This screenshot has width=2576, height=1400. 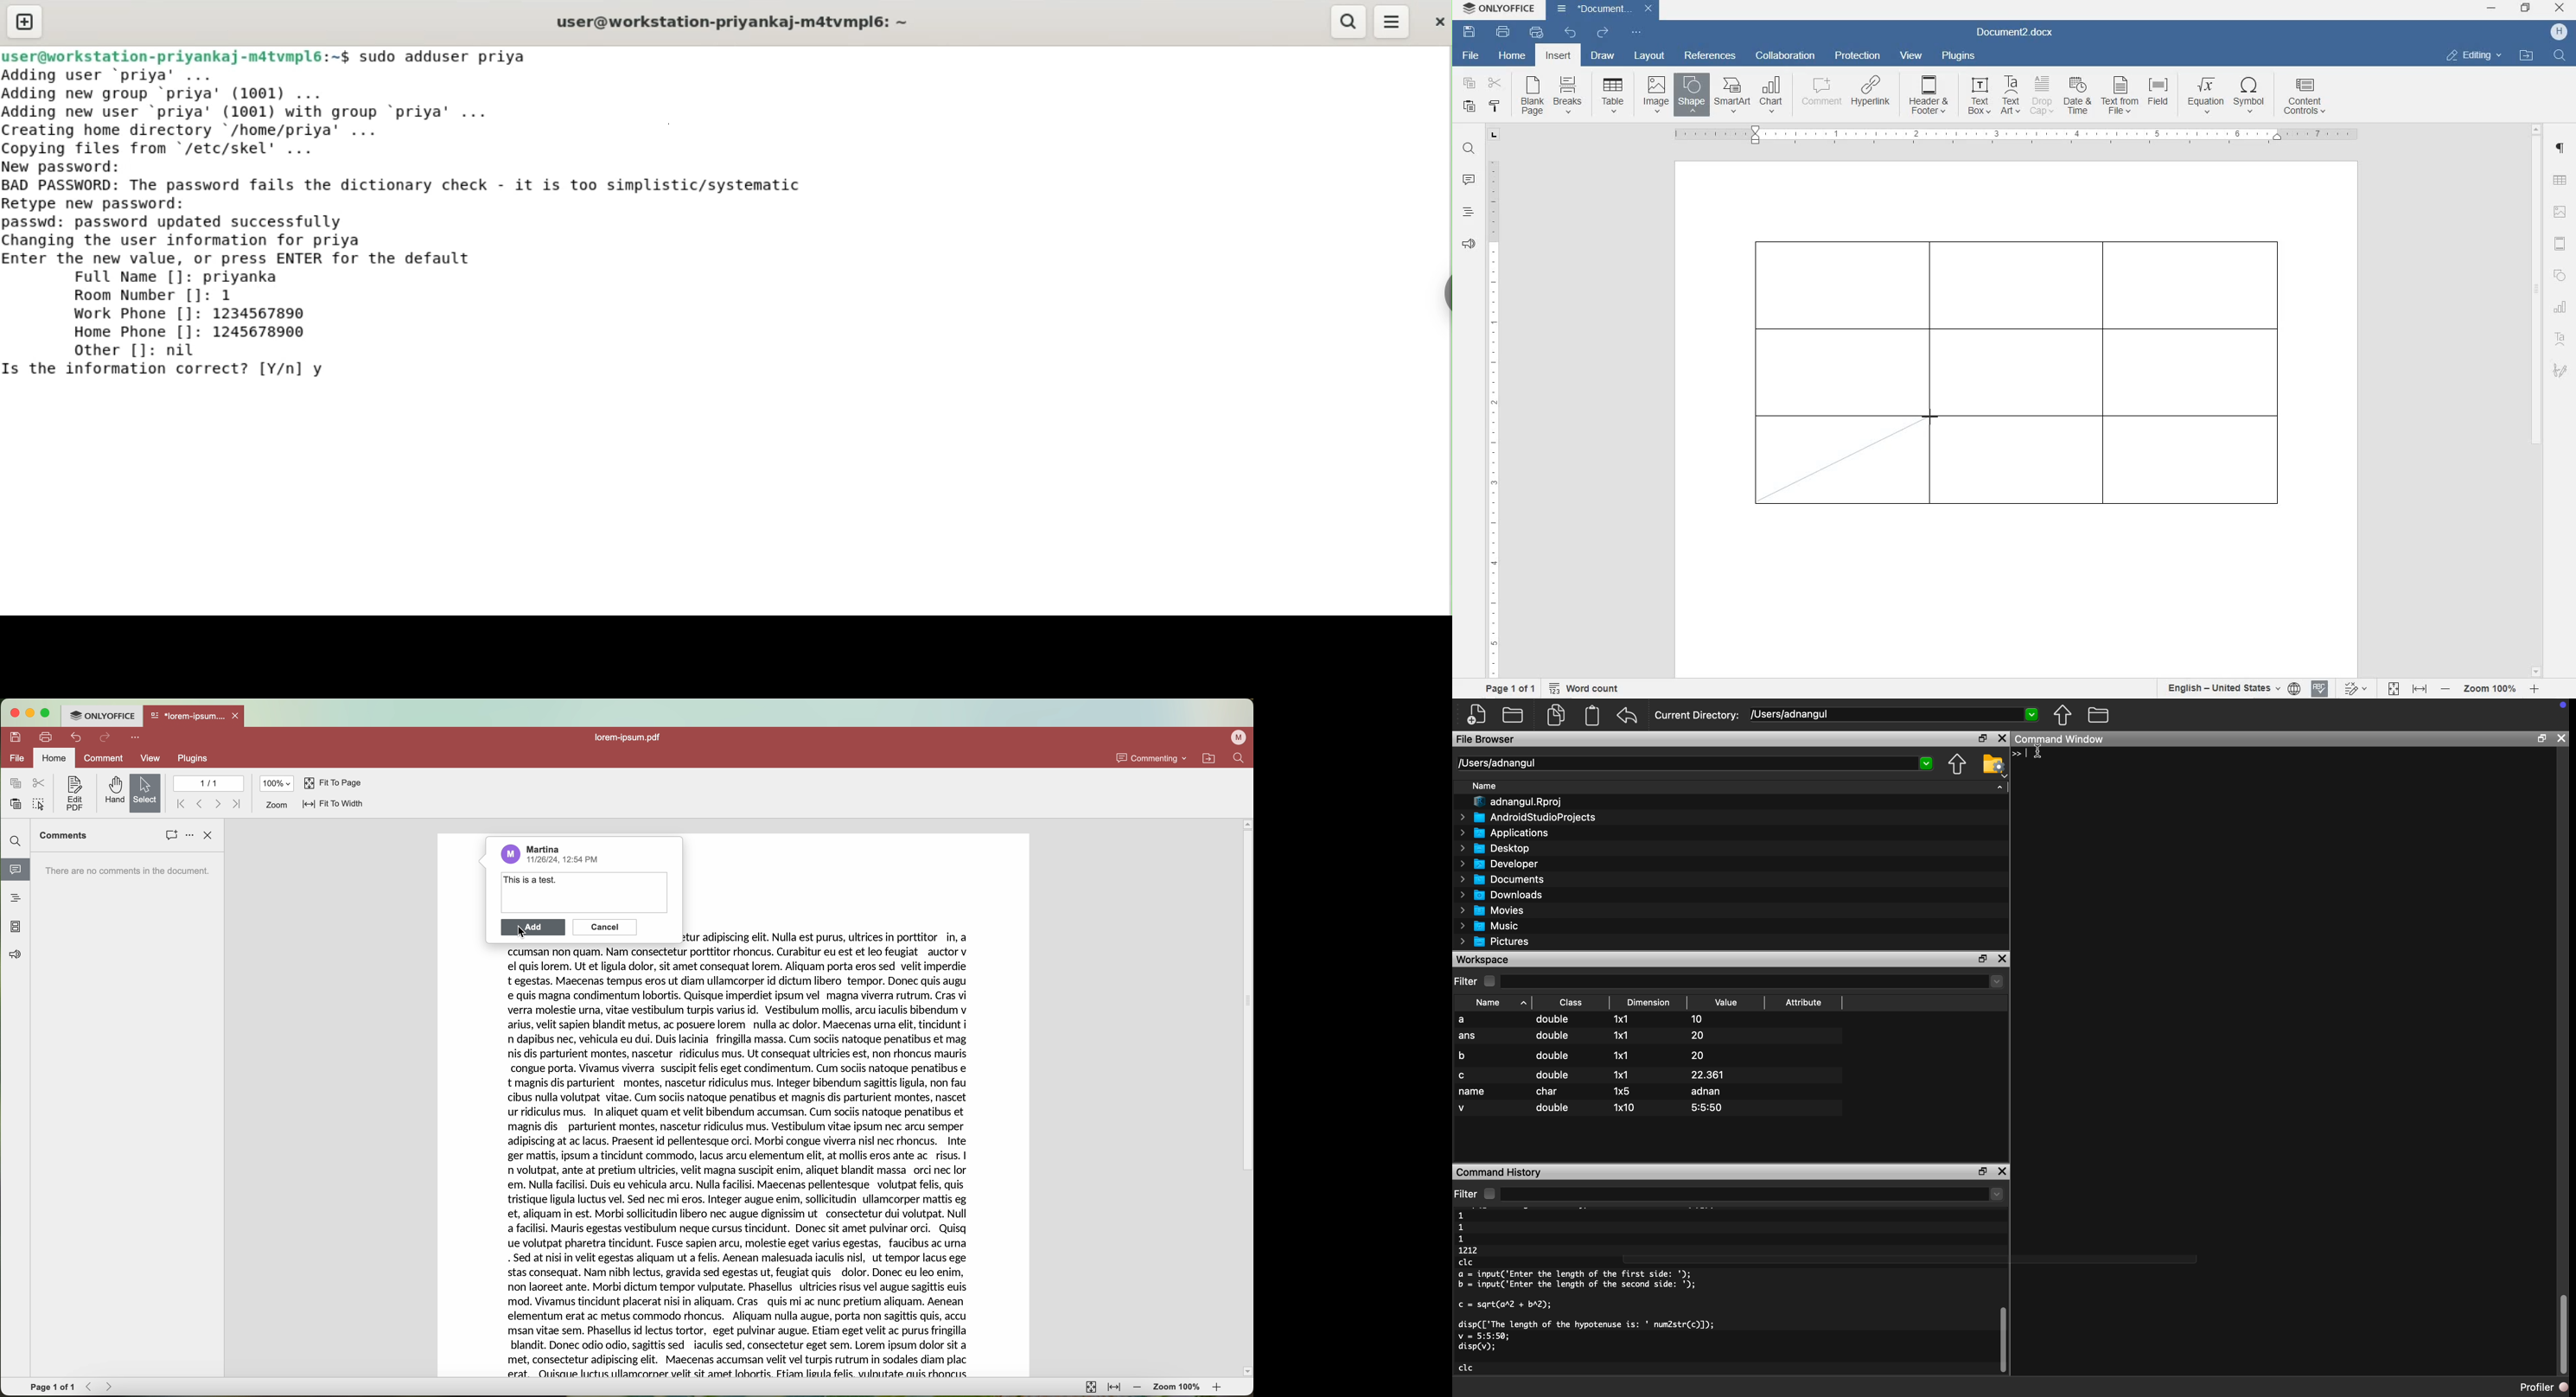 What do you see at coordinates (1499, 1172) in the screenshot?
I see `Command History` at bounding box center [1499, 1172].